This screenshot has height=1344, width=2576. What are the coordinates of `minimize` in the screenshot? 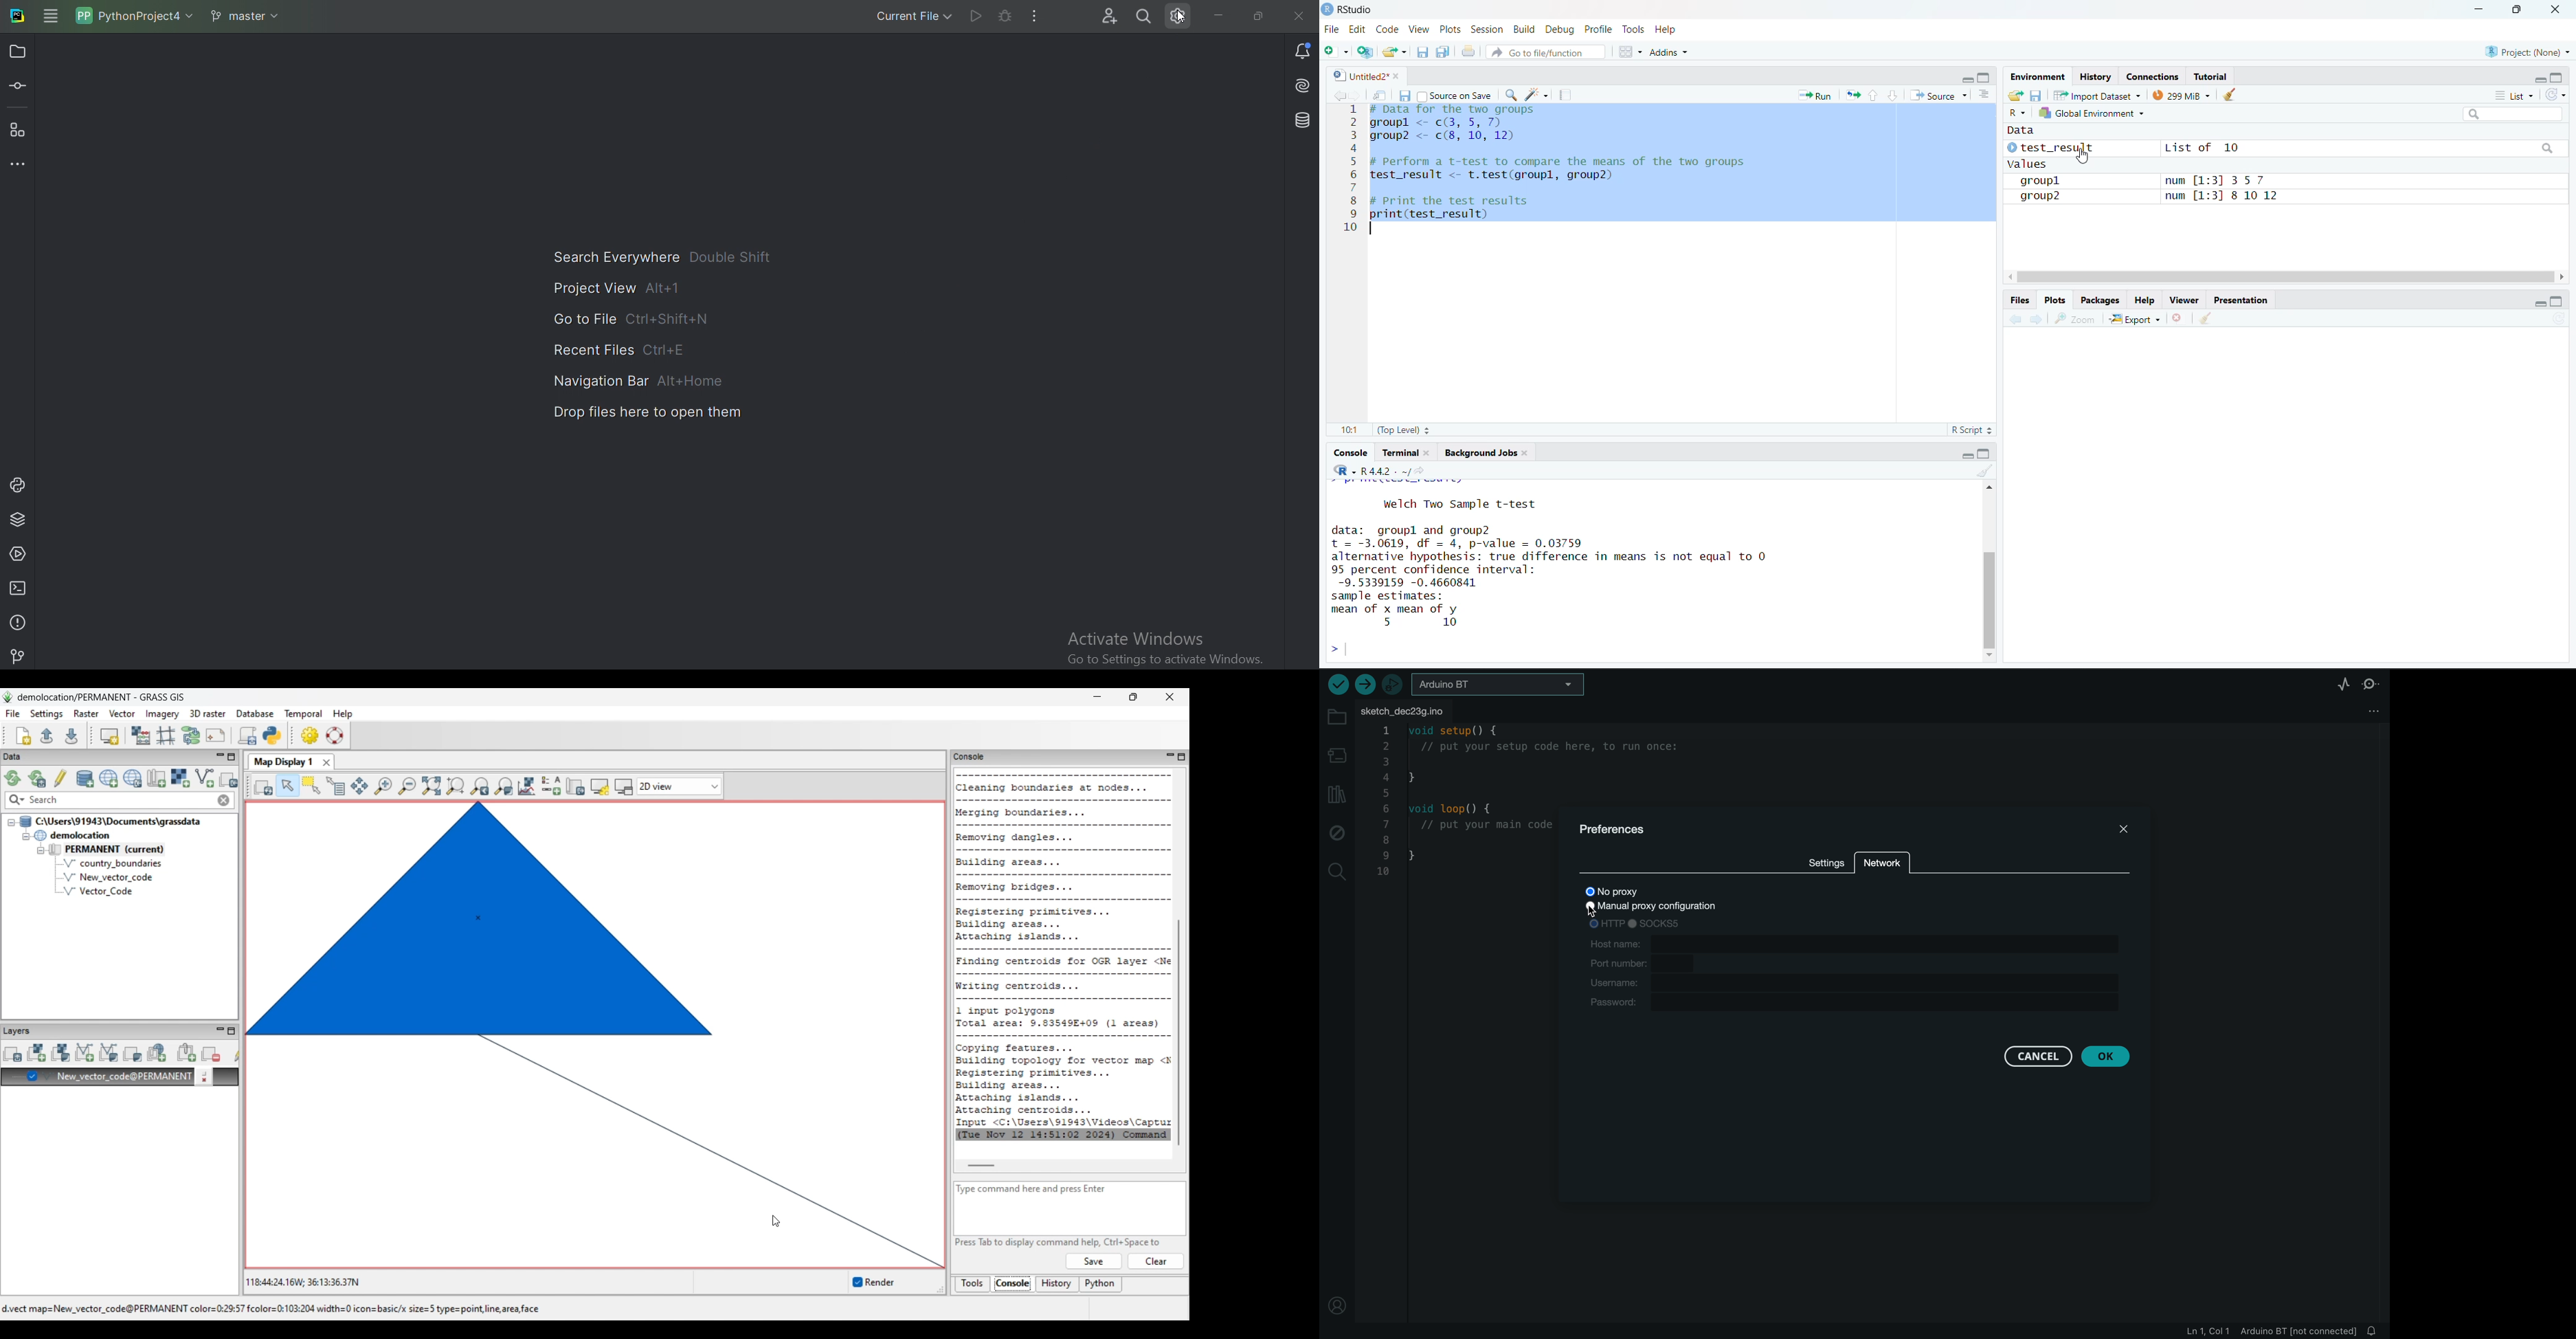 It's located at (2541, 80).